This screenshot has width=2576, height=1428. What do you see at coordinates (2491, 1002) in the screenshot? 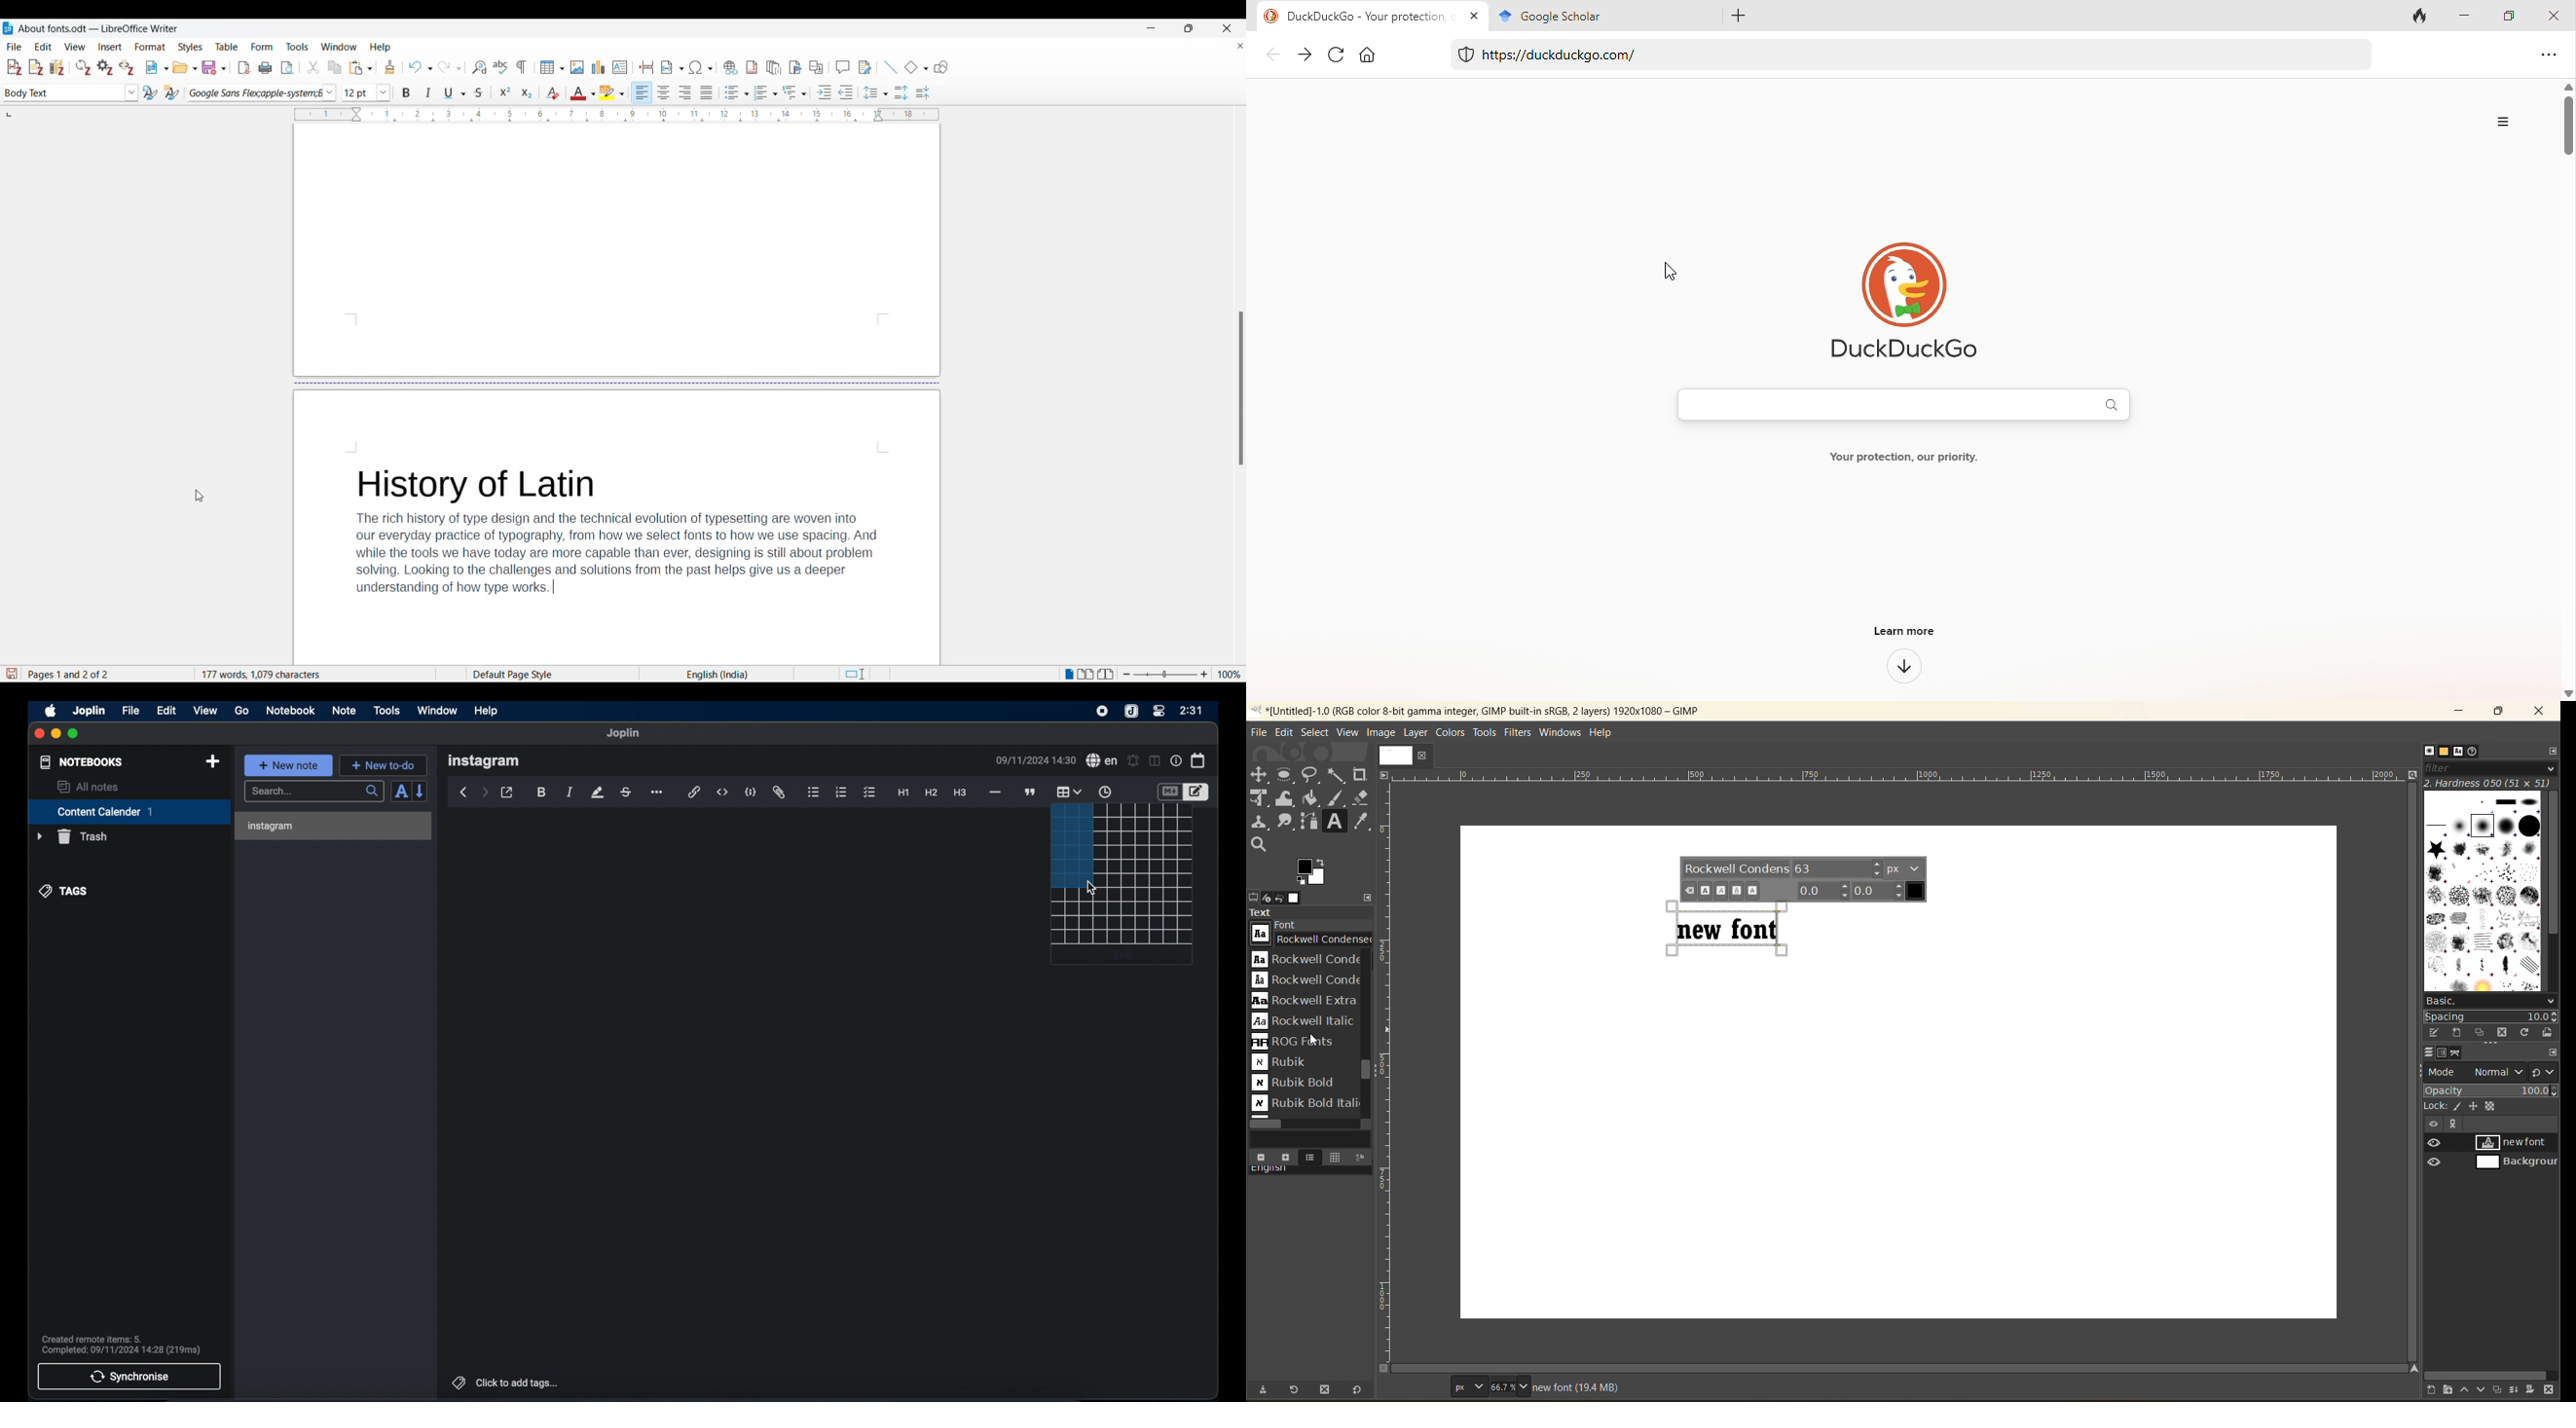
I see `basic` at bounding box center [2491, 1002].